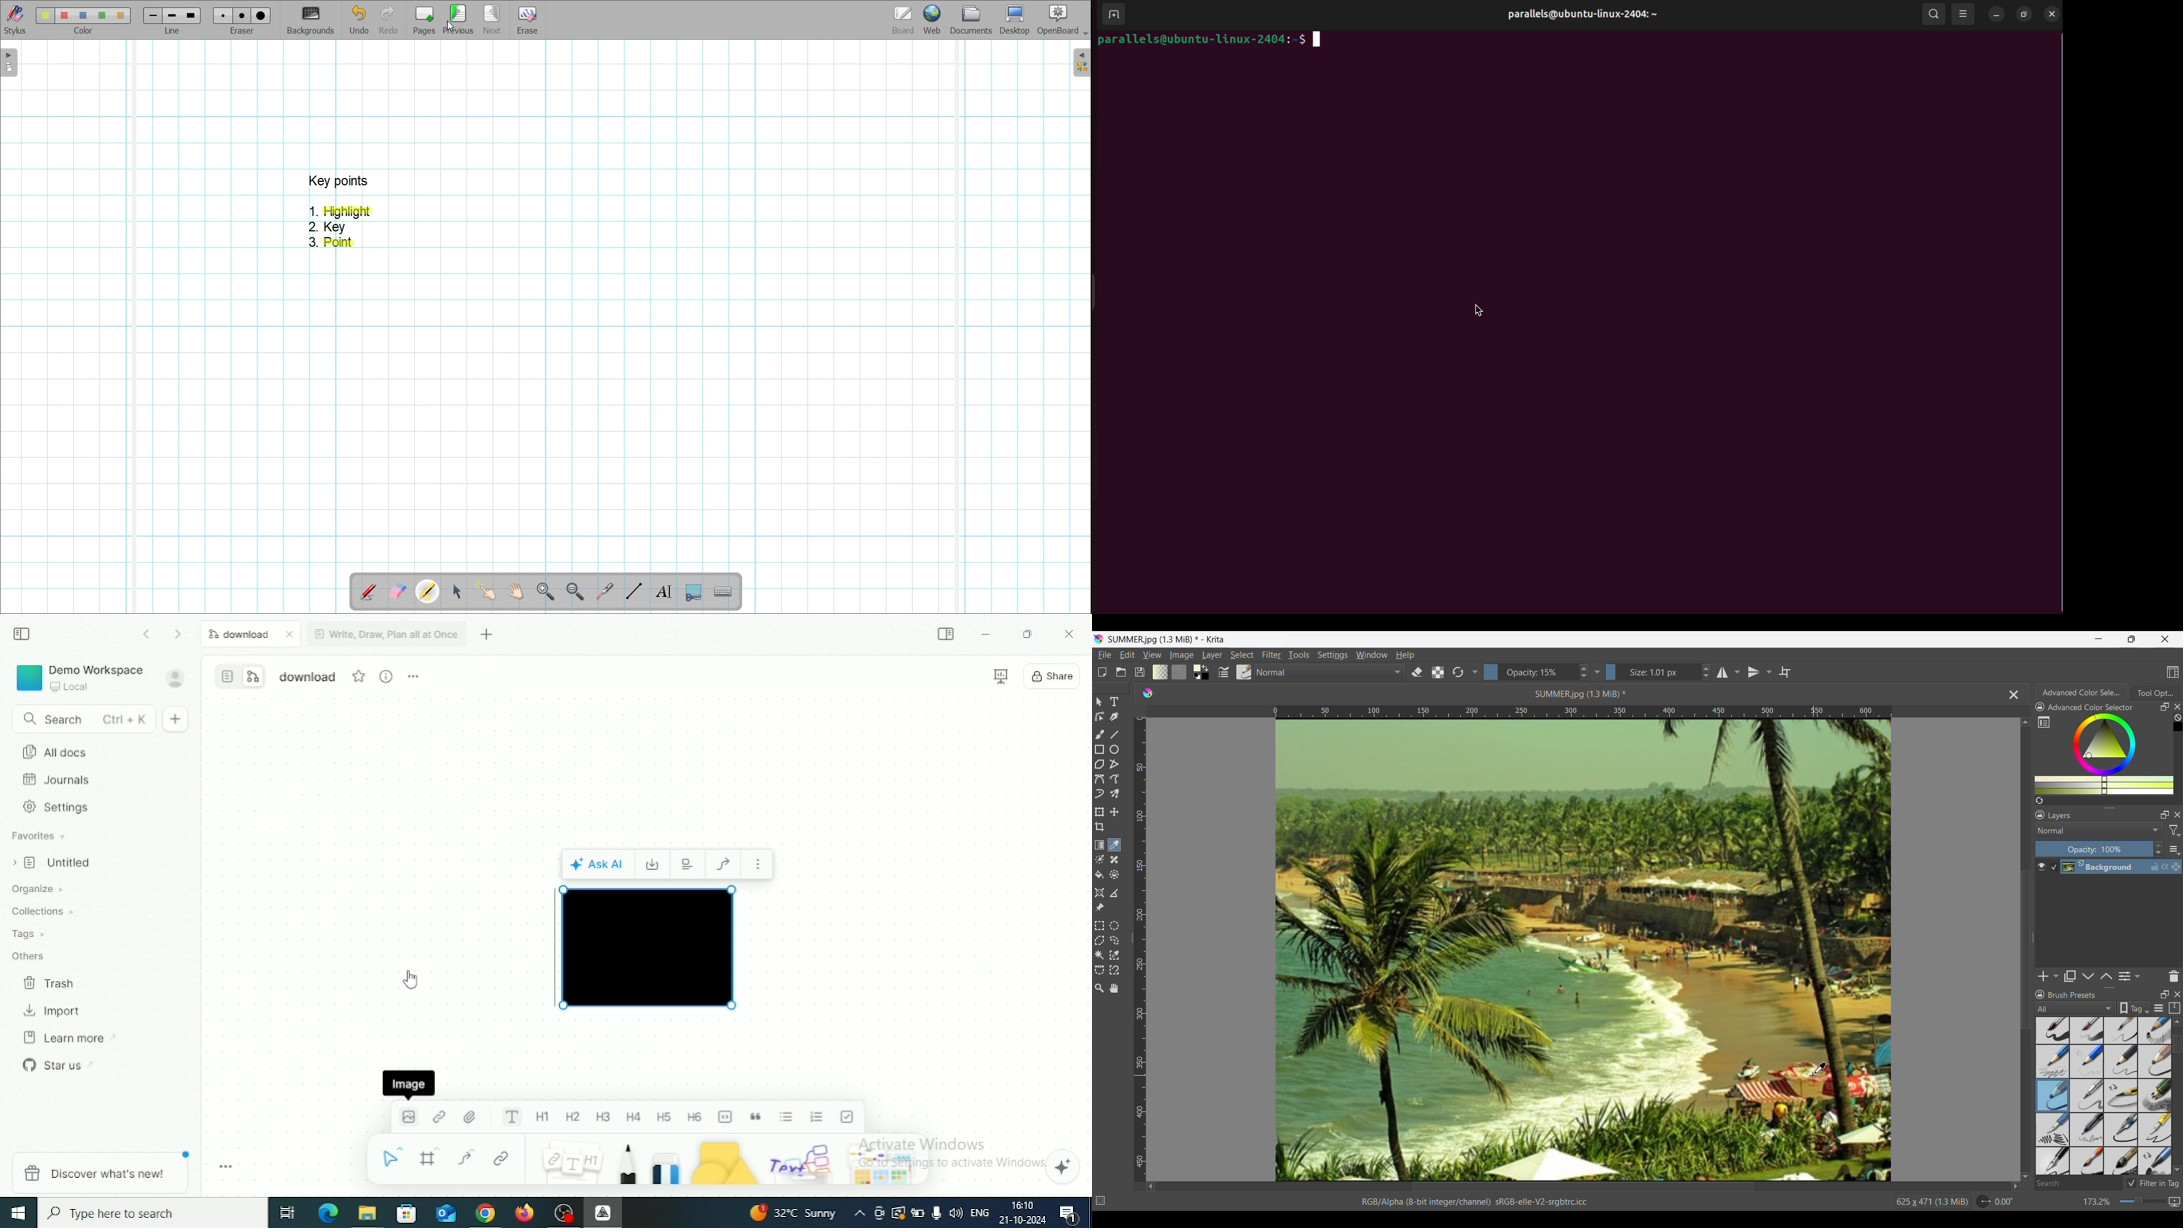 The width and height of the screenshot is (2184, 1232). I want to click on Quick slide to top, so click(2177, 1022).